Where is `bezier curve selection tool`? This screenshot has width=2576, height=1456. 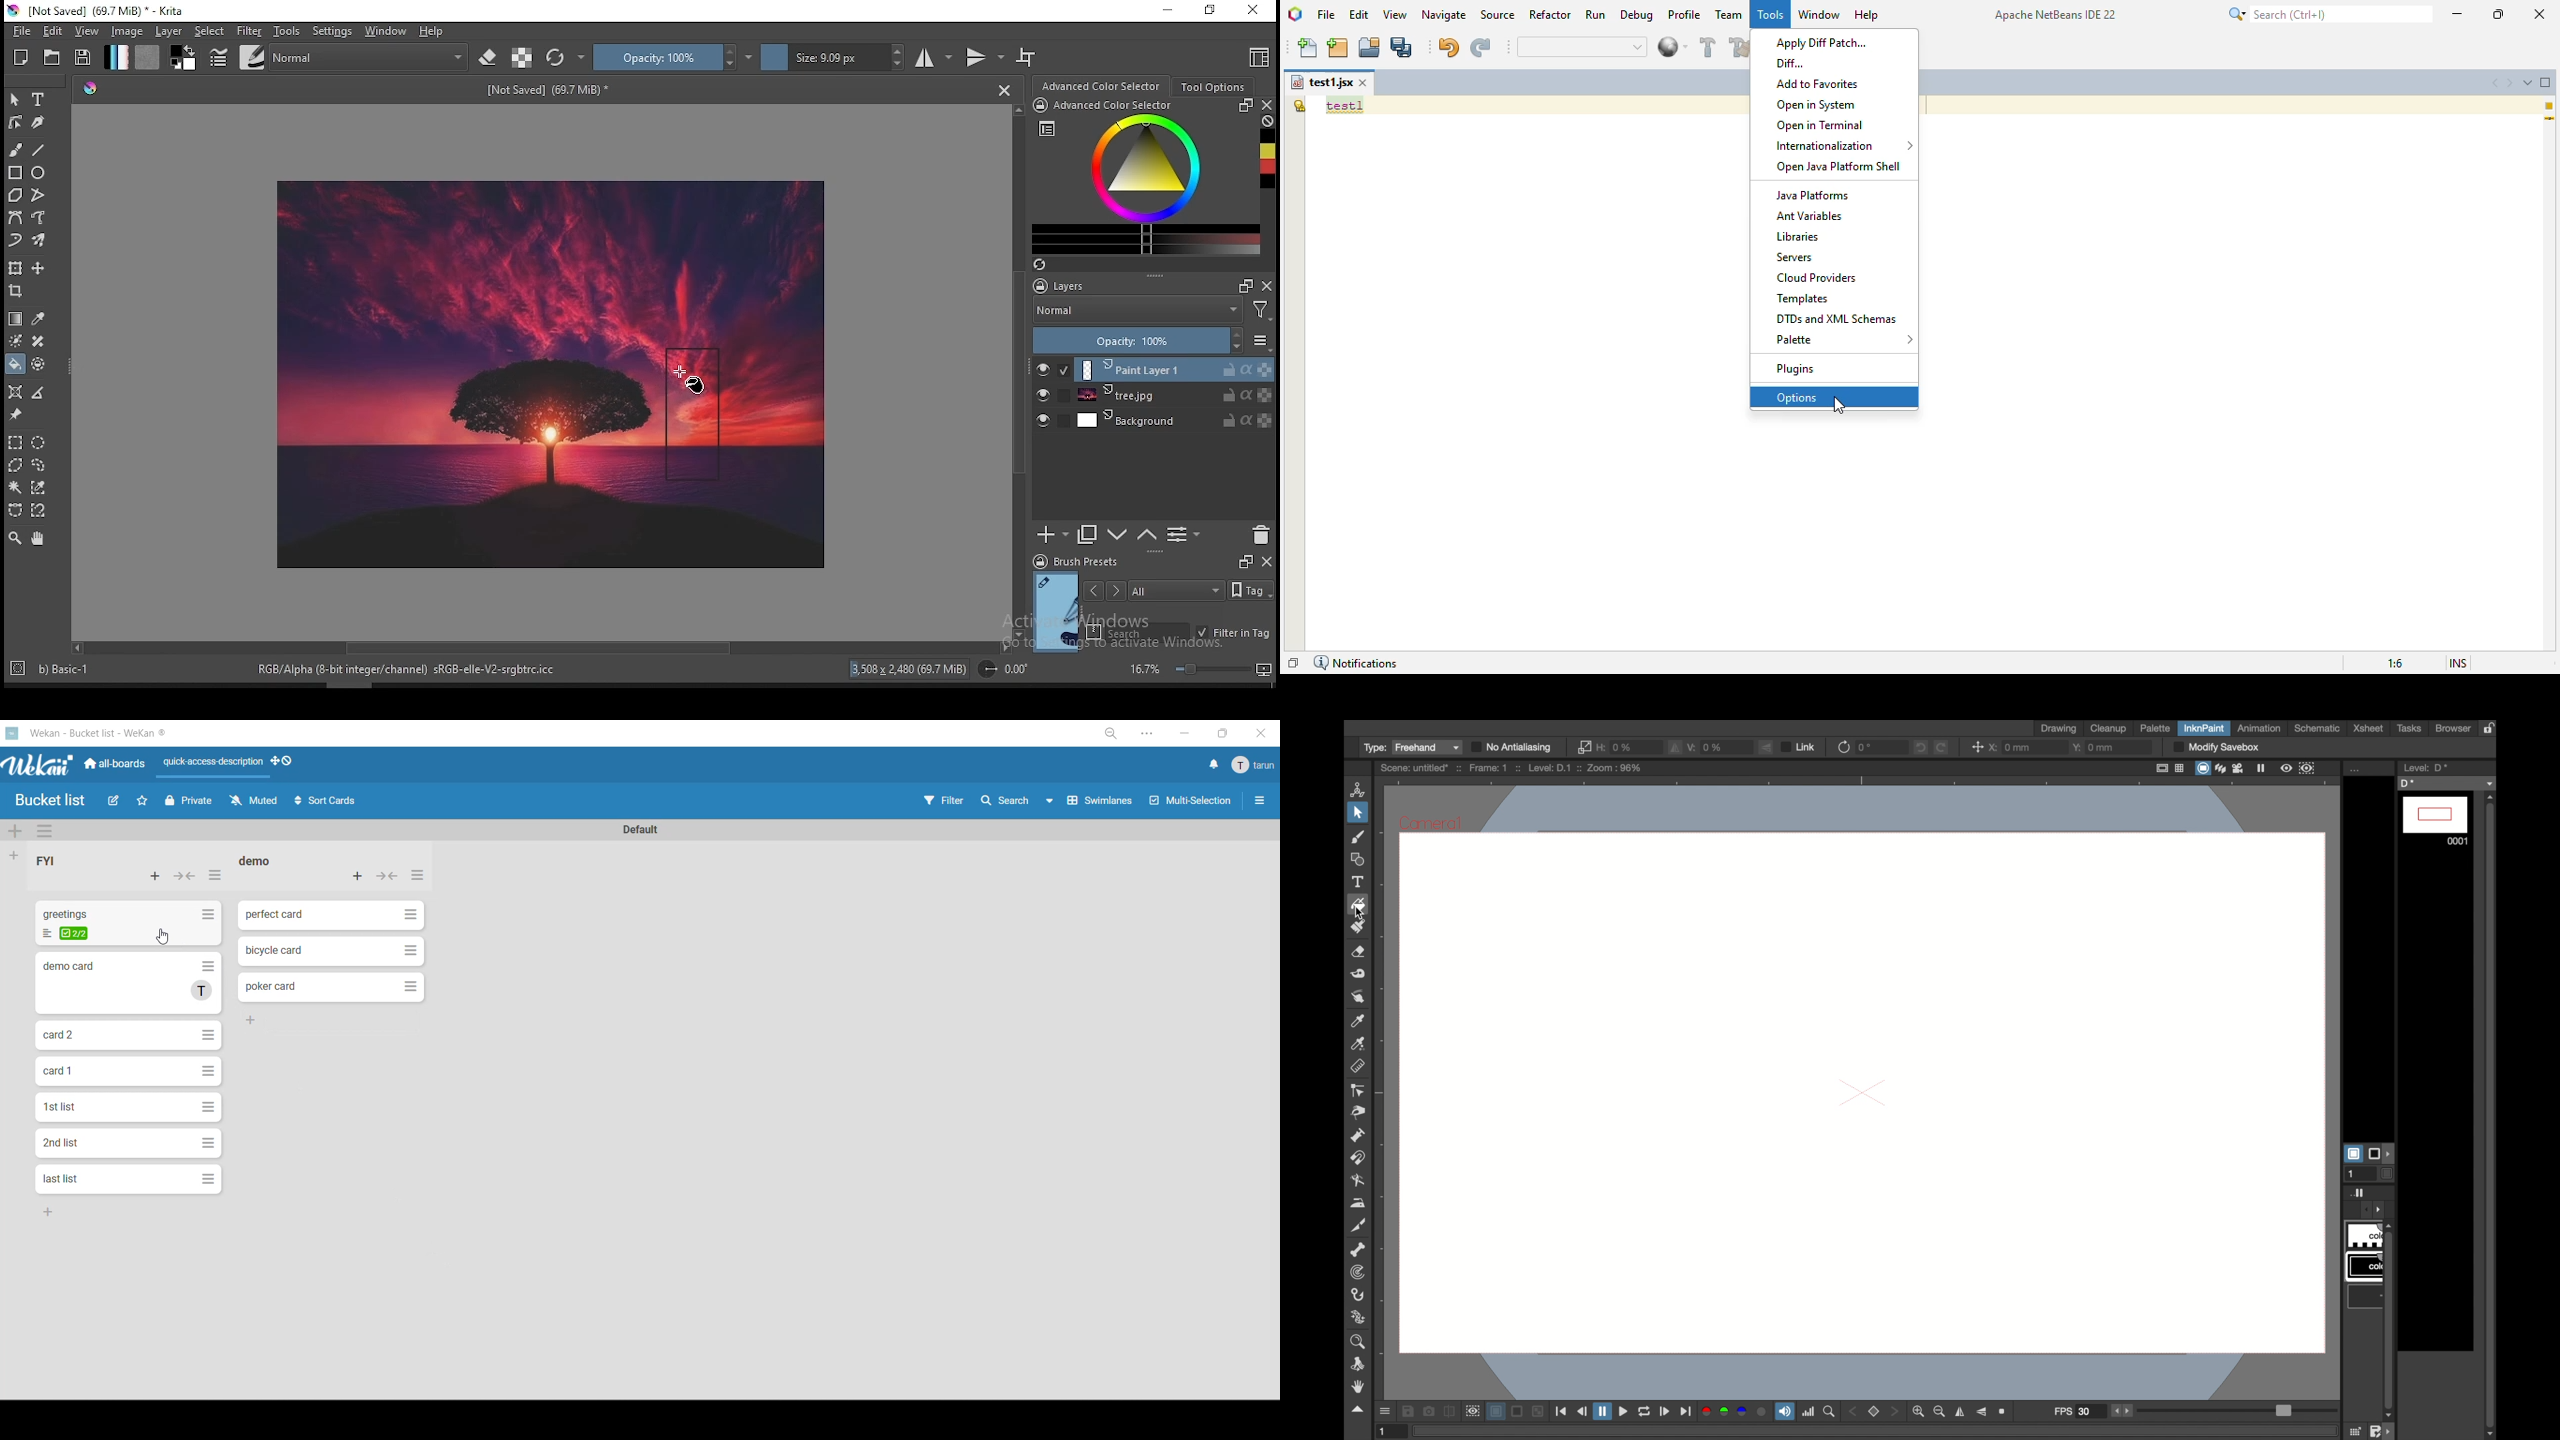
bezier curve selection tool is located at coordinates (13, 511).